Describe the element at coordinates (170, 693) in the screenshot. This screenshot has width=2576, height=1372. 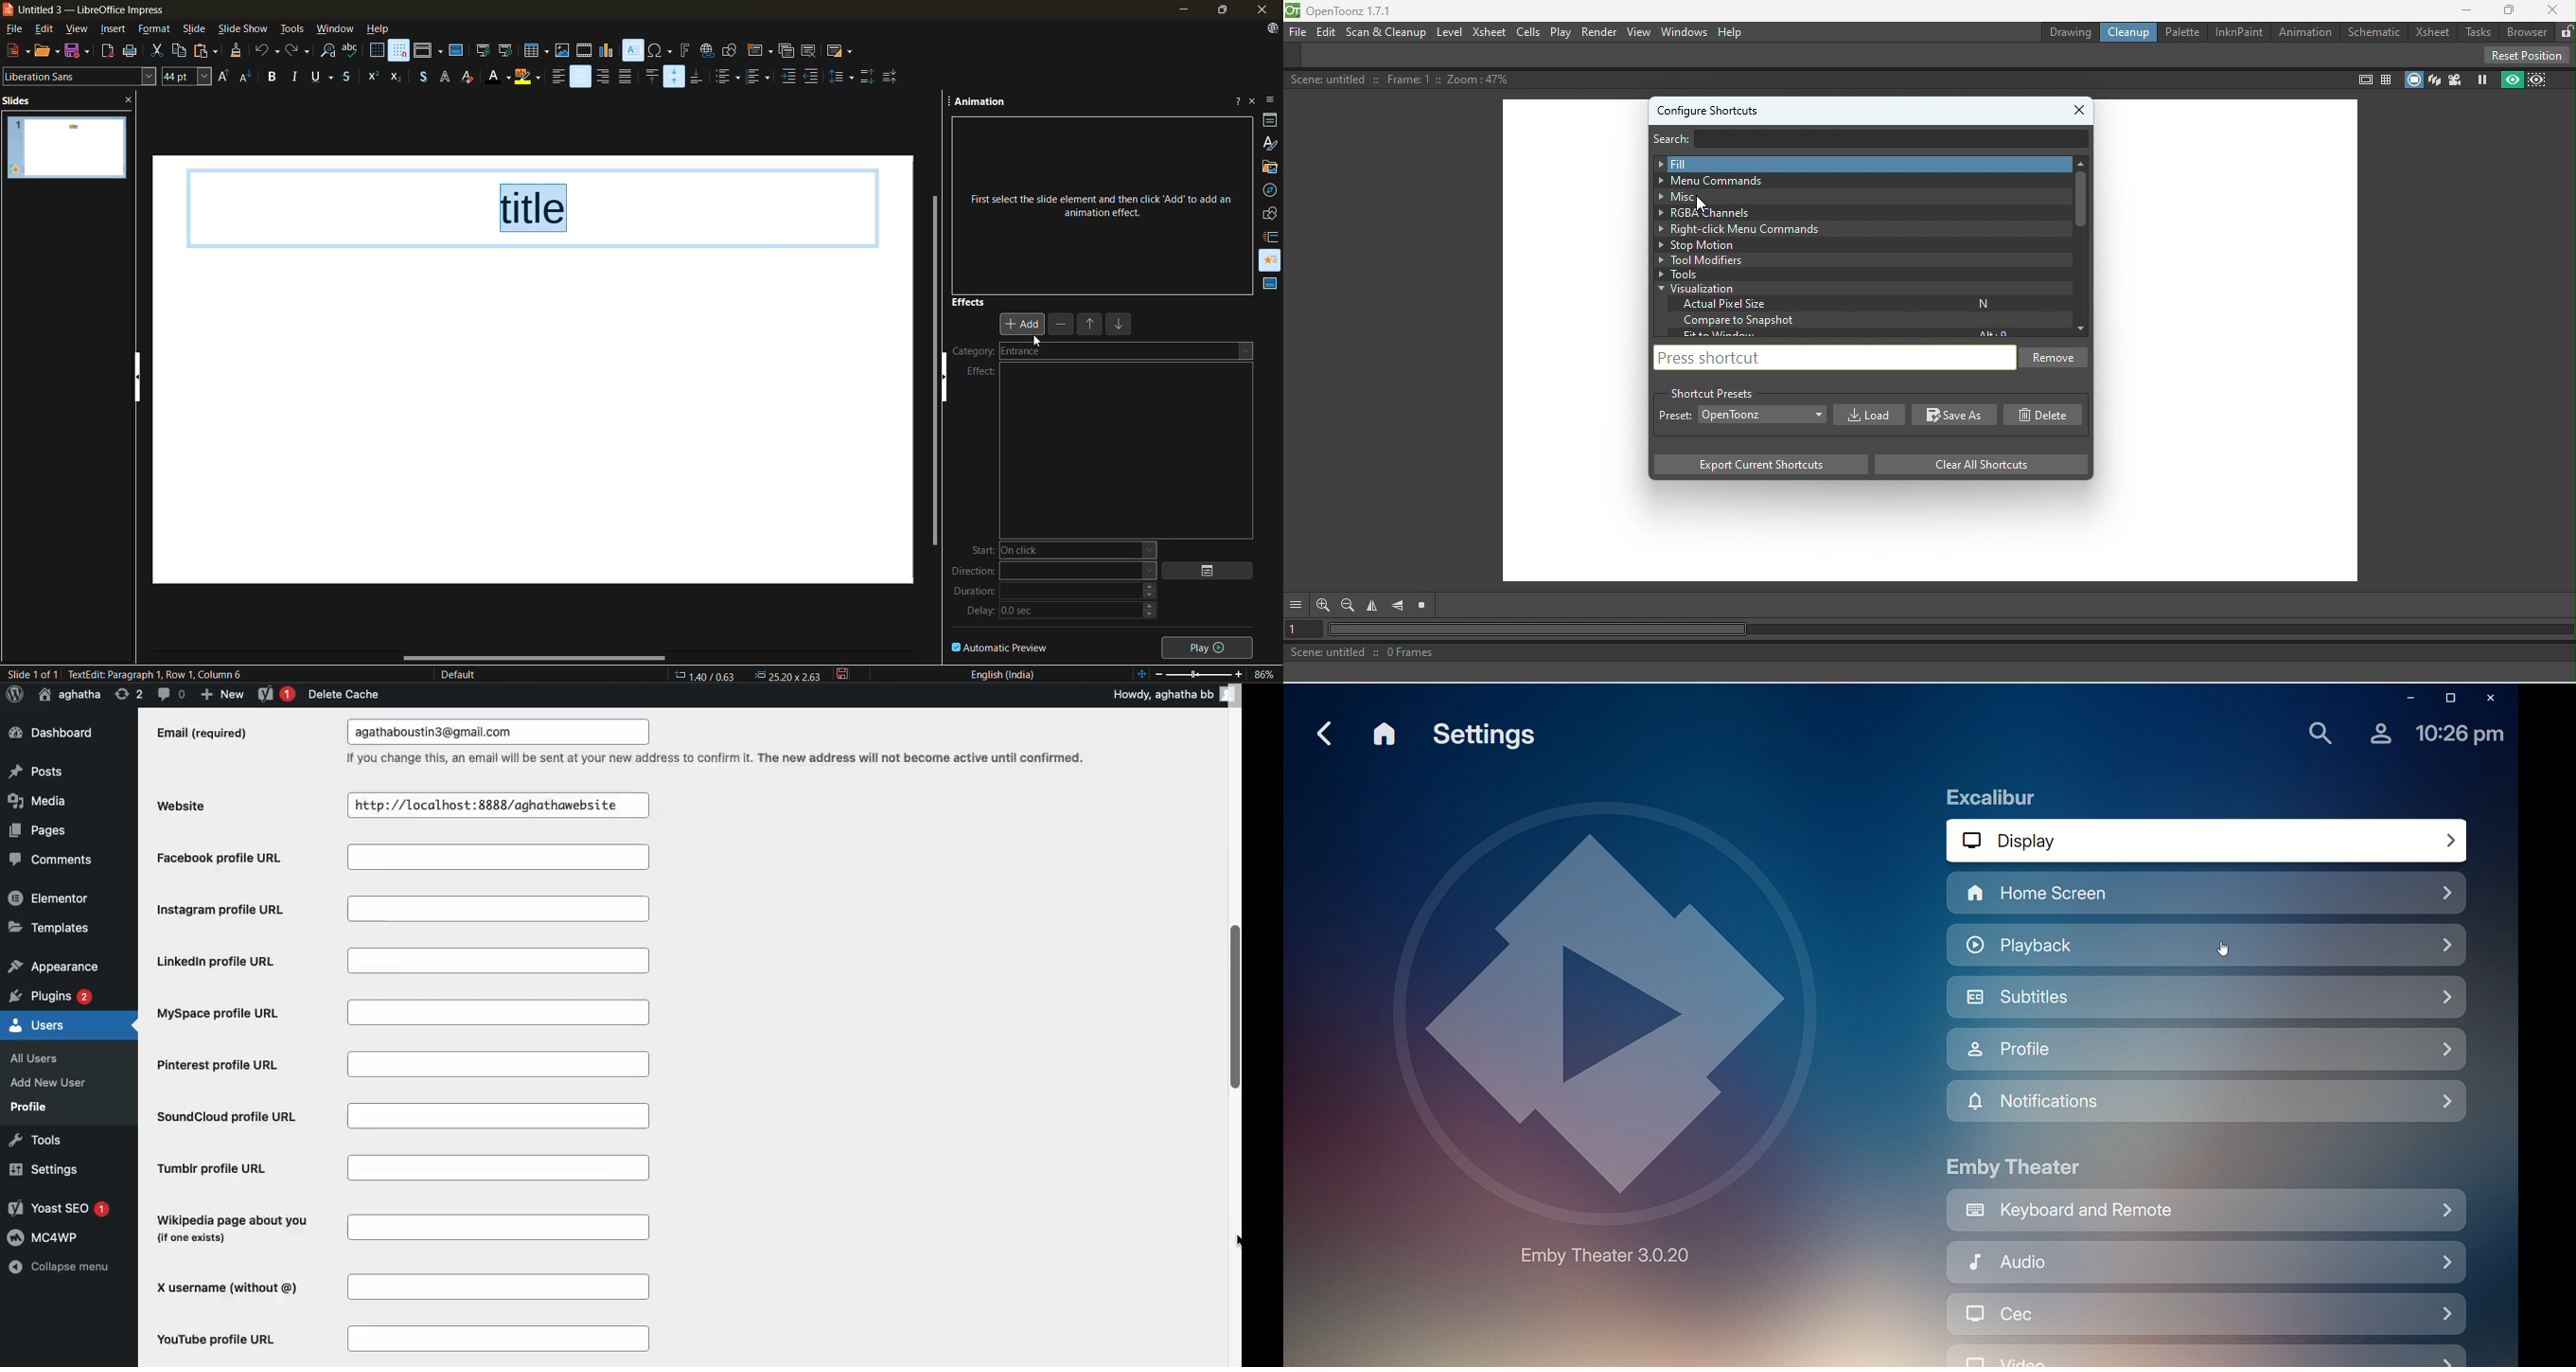
I see `Comment` at that location.